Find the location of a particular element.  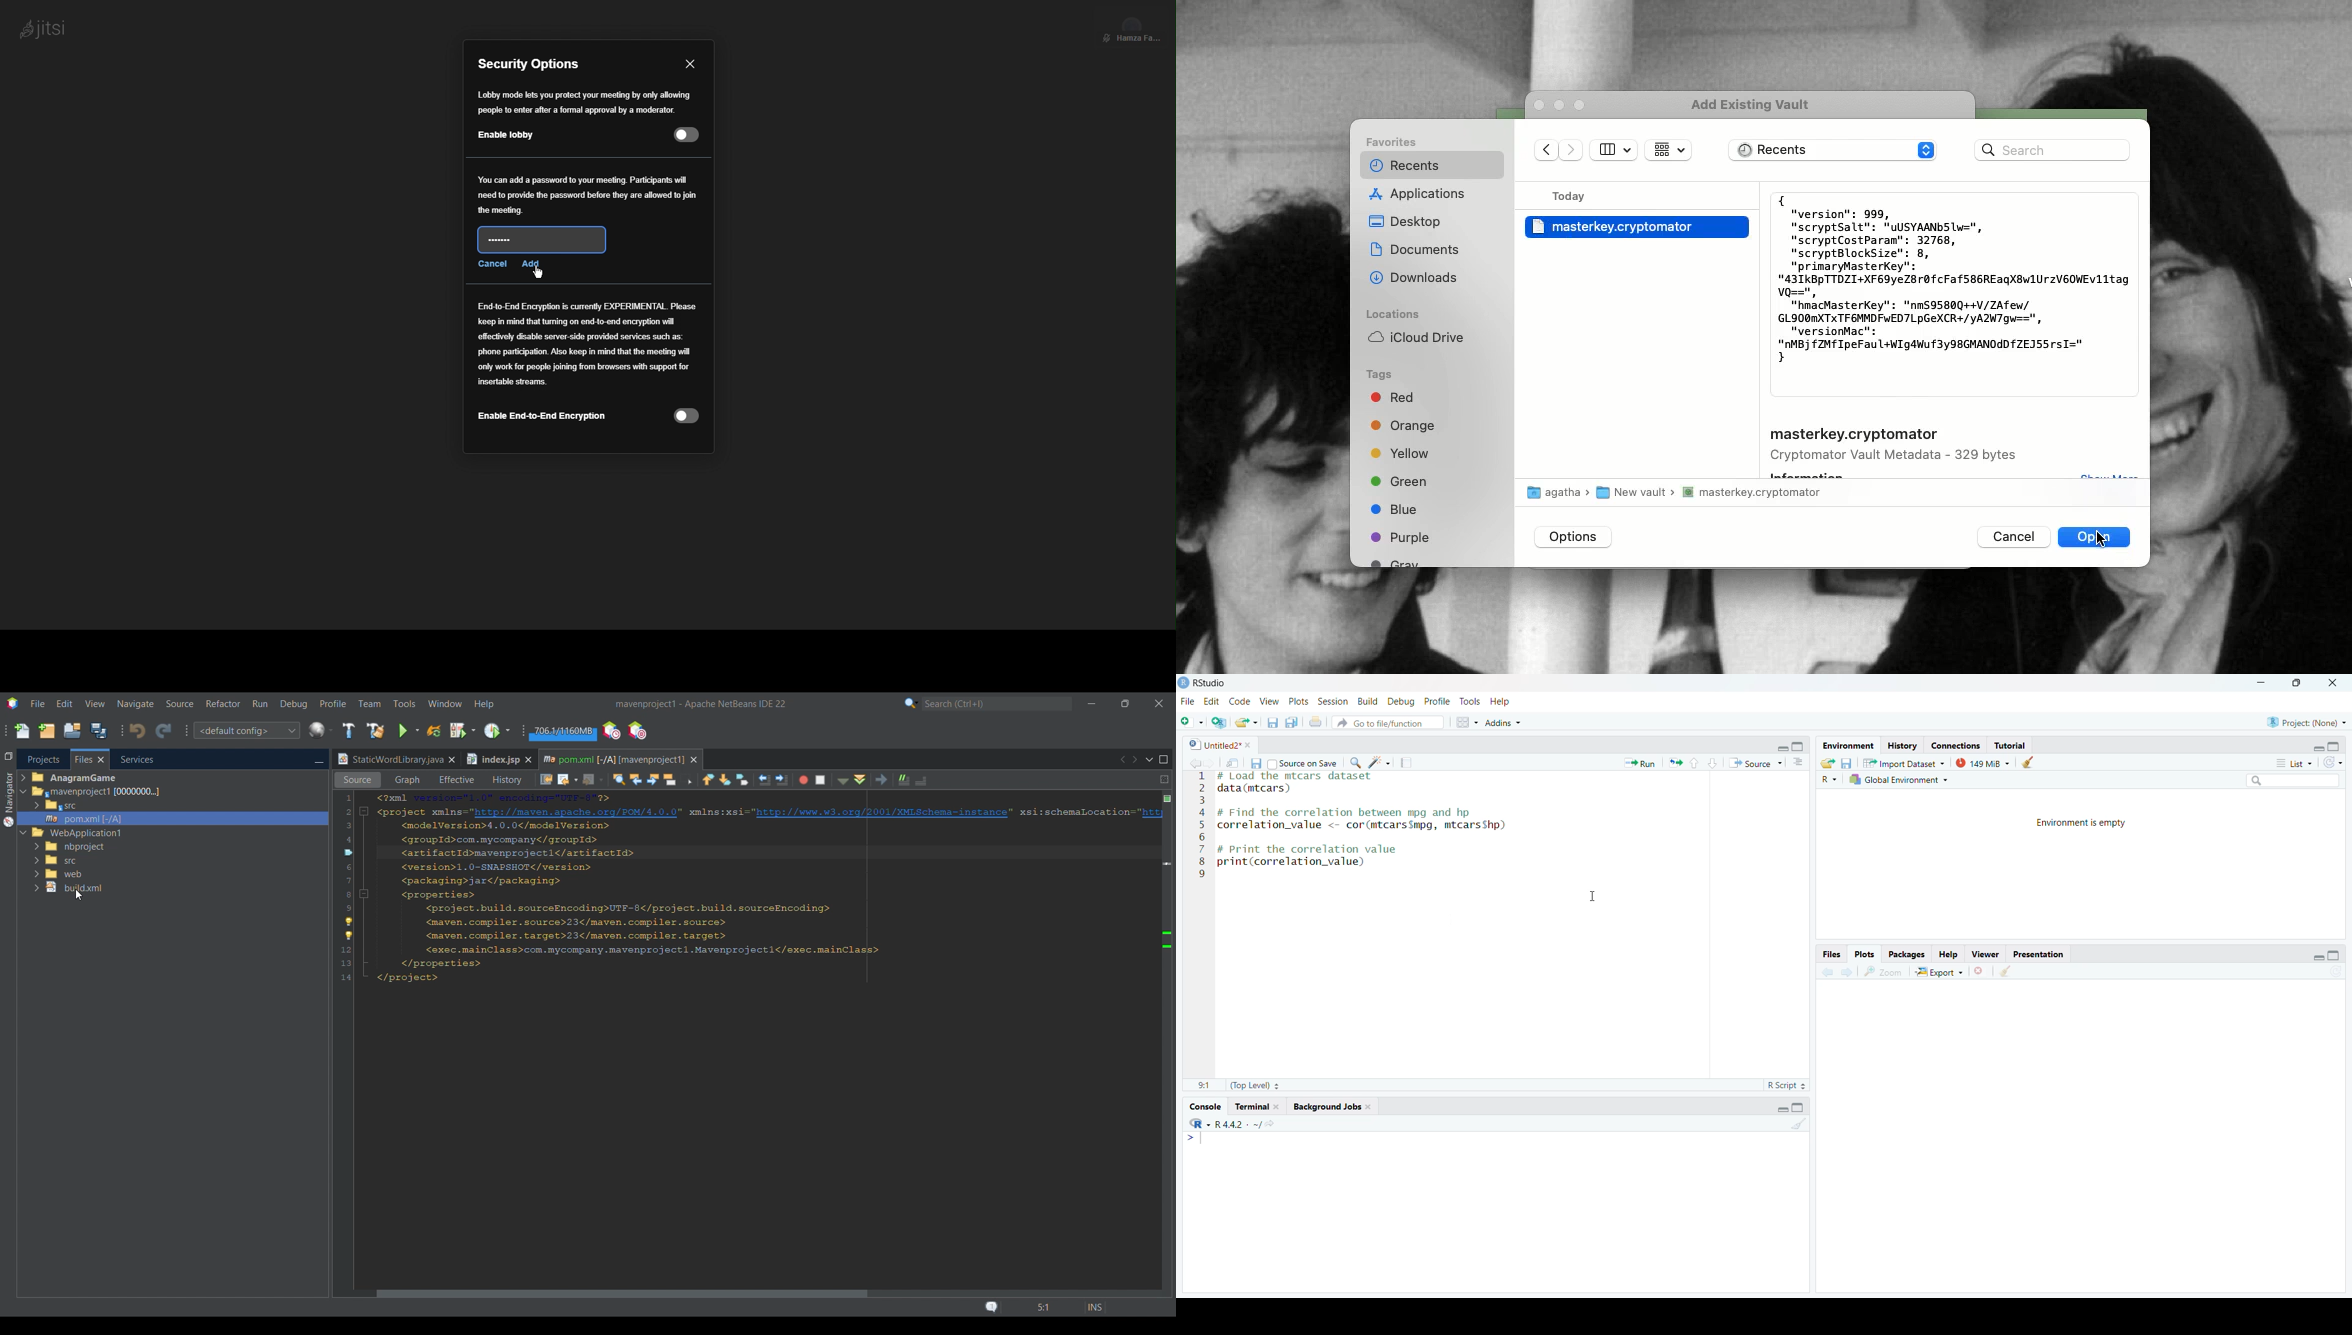

View the current working directory is located at coordinates (1271, 1124).